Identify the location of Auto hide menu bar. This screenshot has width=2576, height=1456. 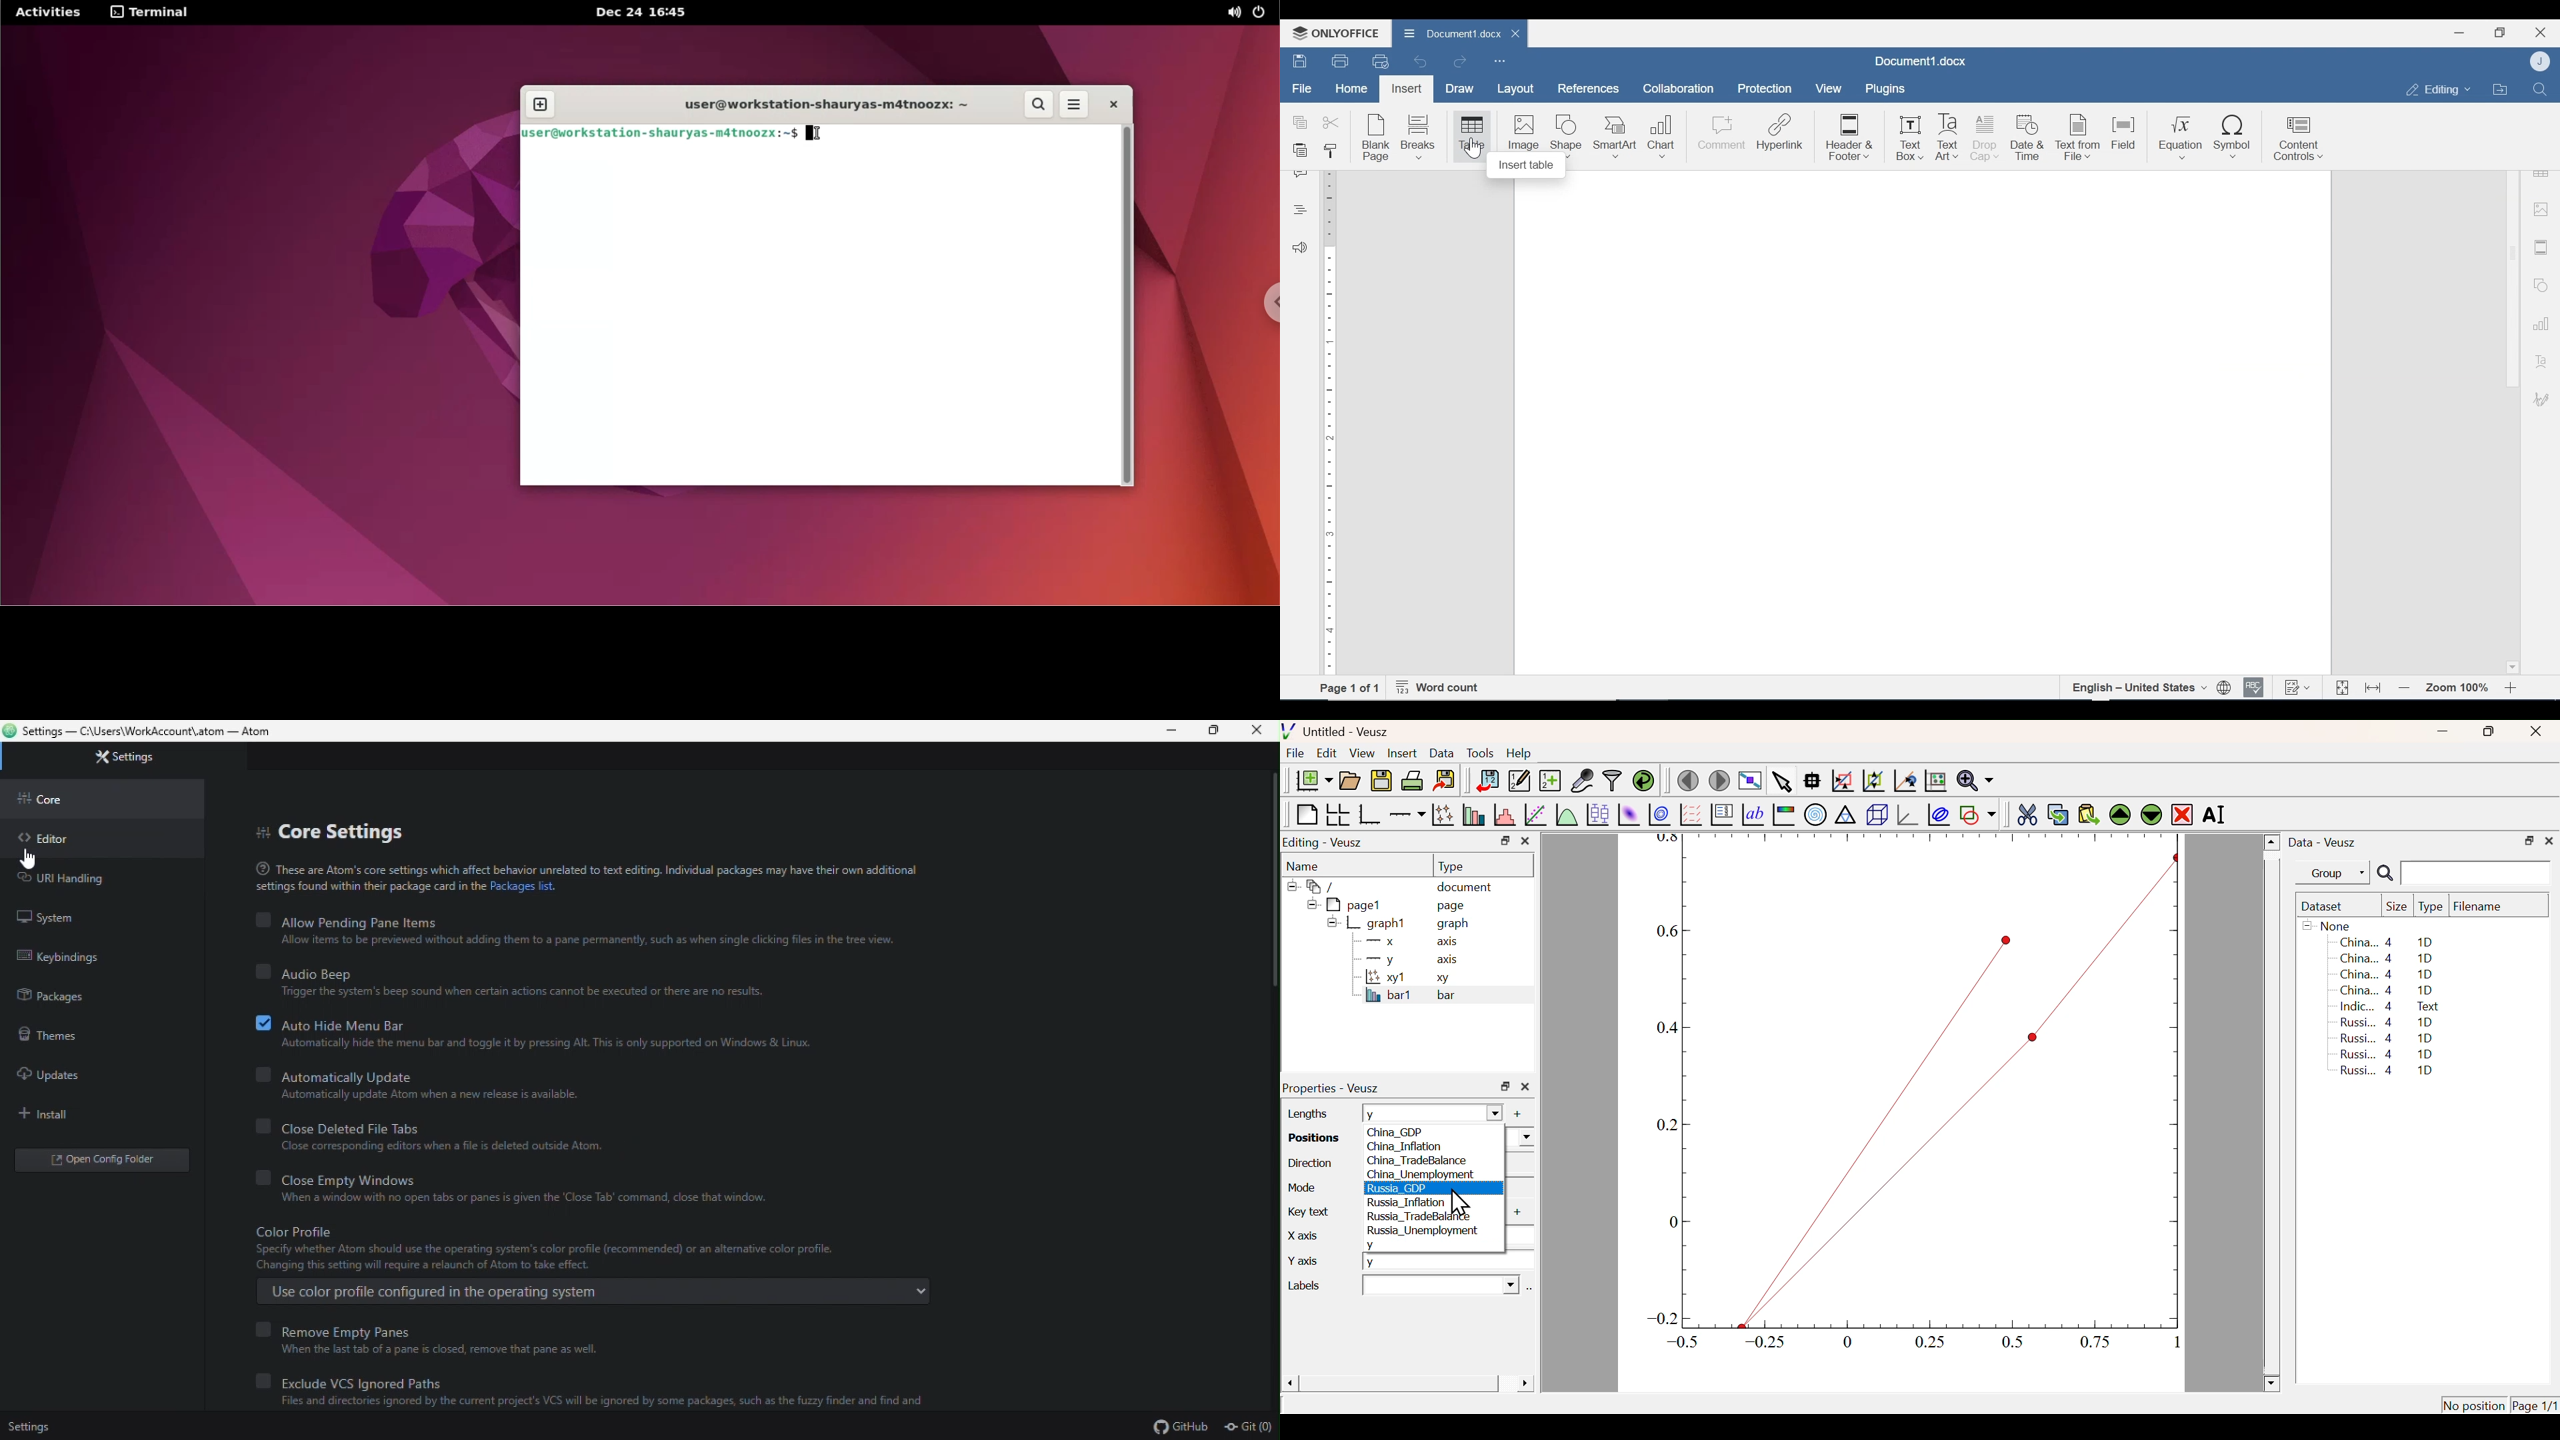
(545, 1023).